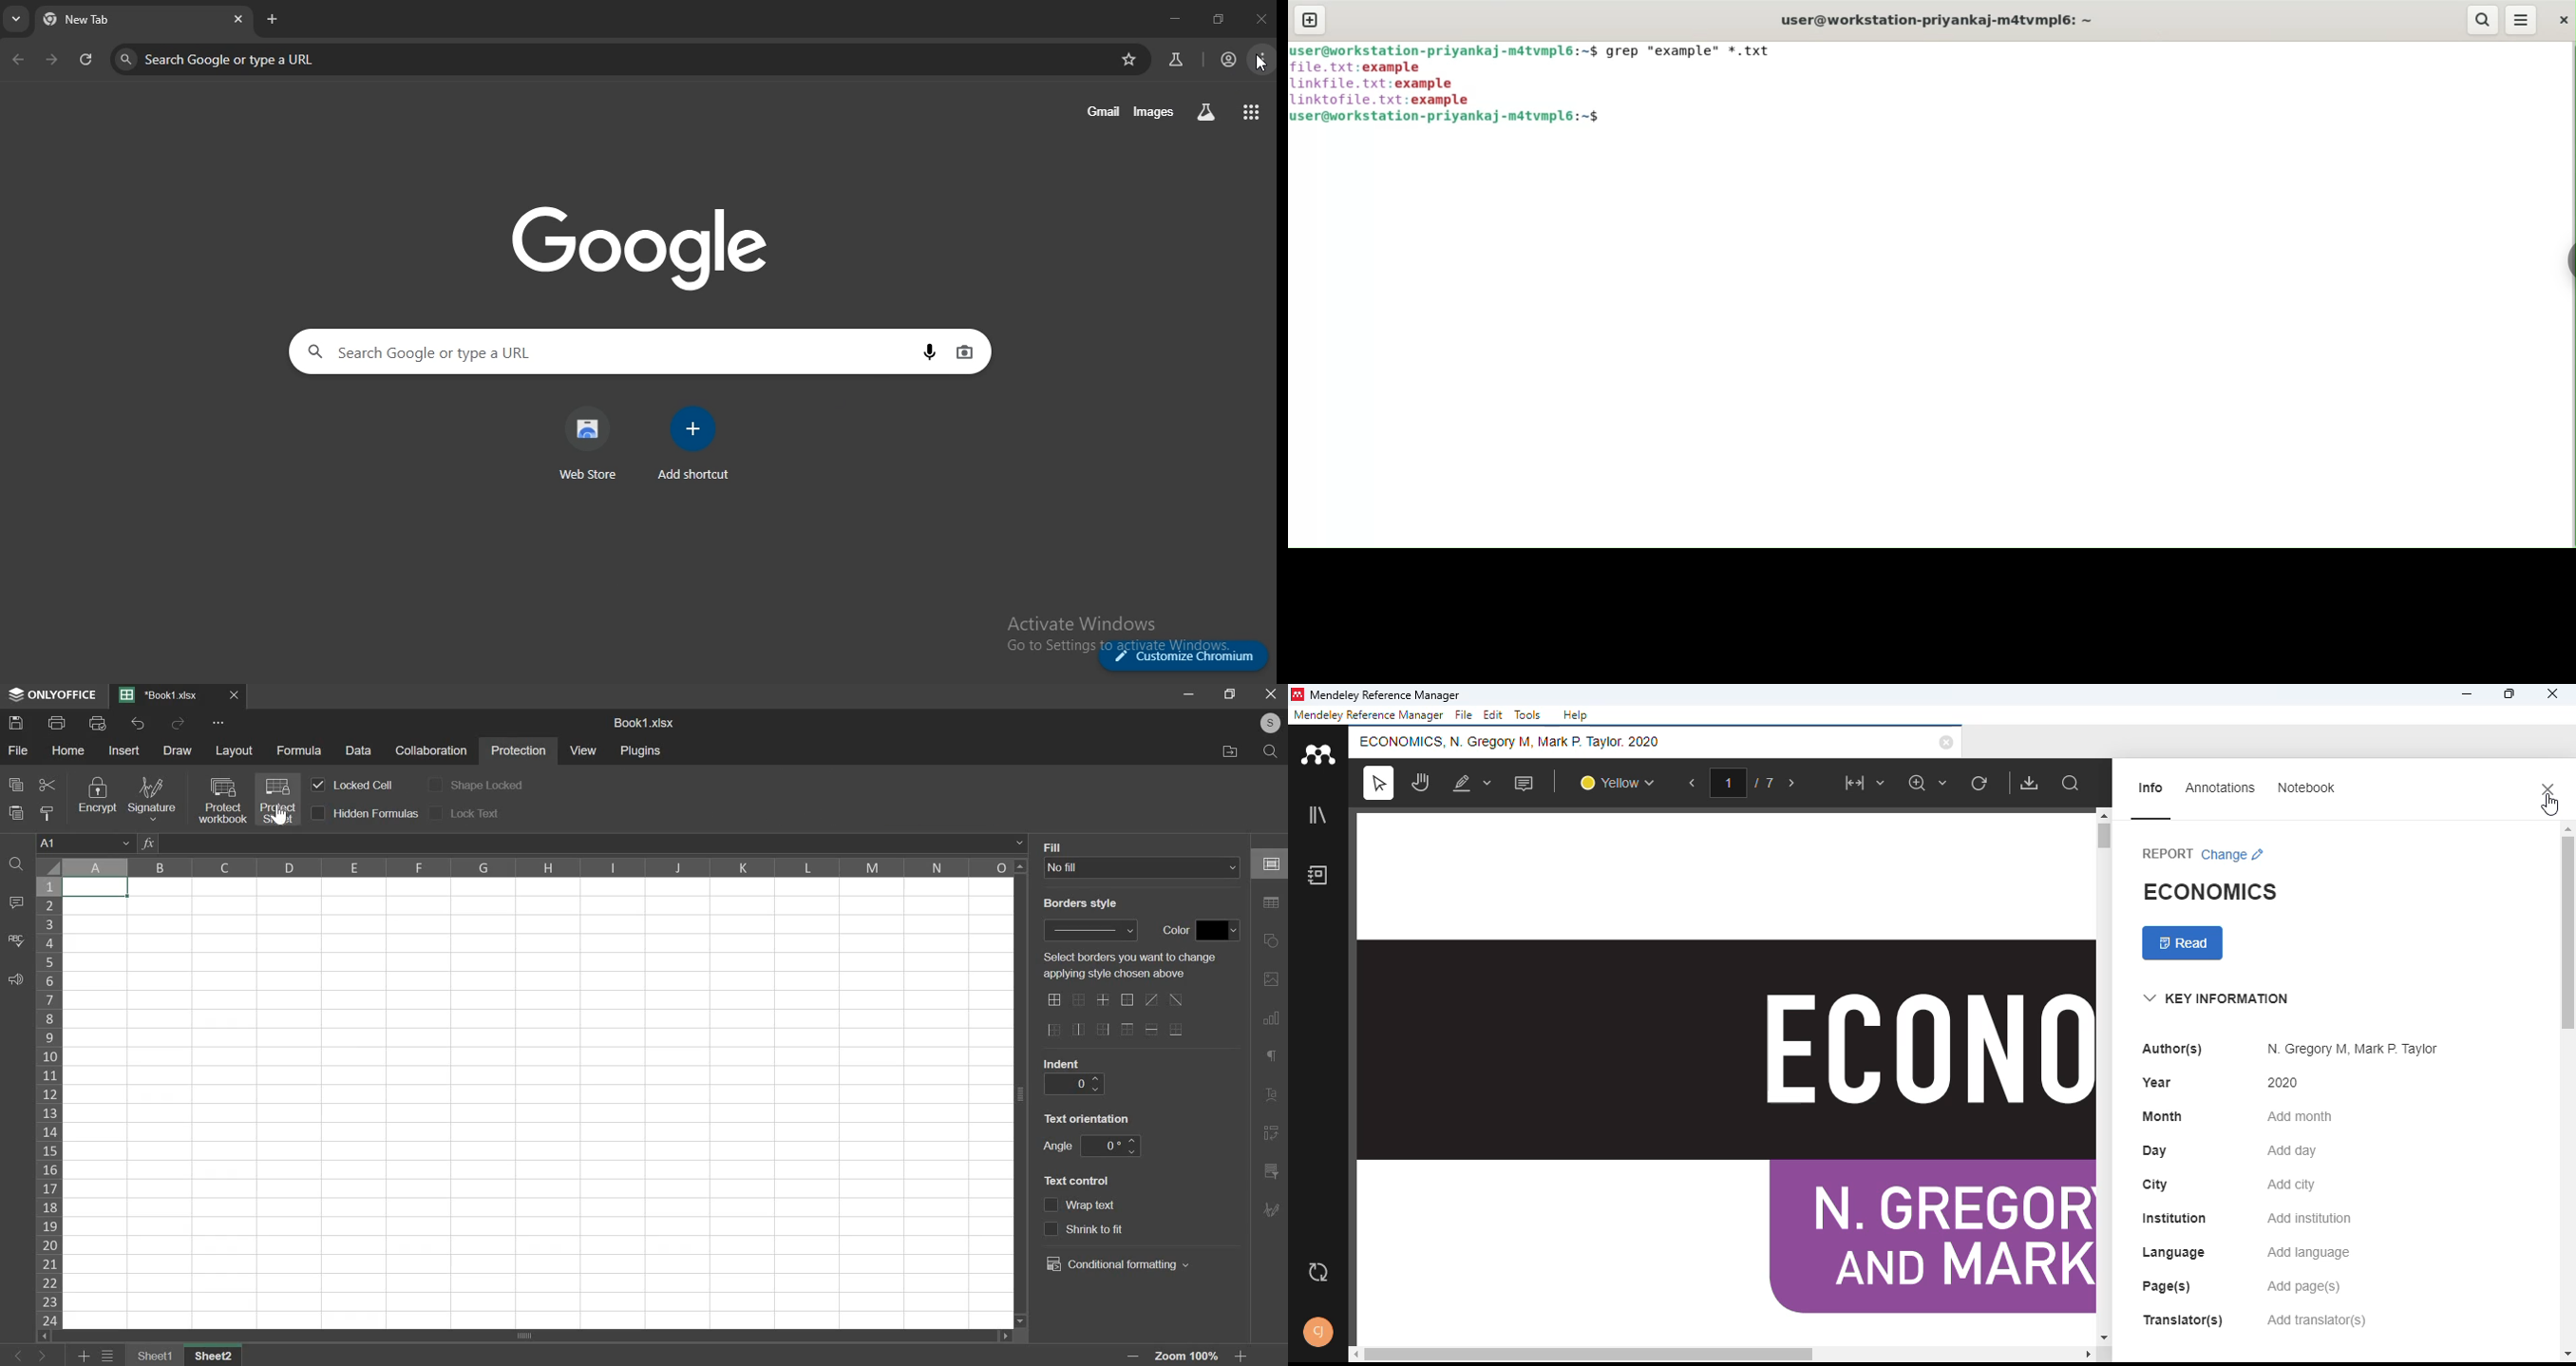  Describe the element at coordinates (2155, 1153) in the screenshot. I see `day` at that location.